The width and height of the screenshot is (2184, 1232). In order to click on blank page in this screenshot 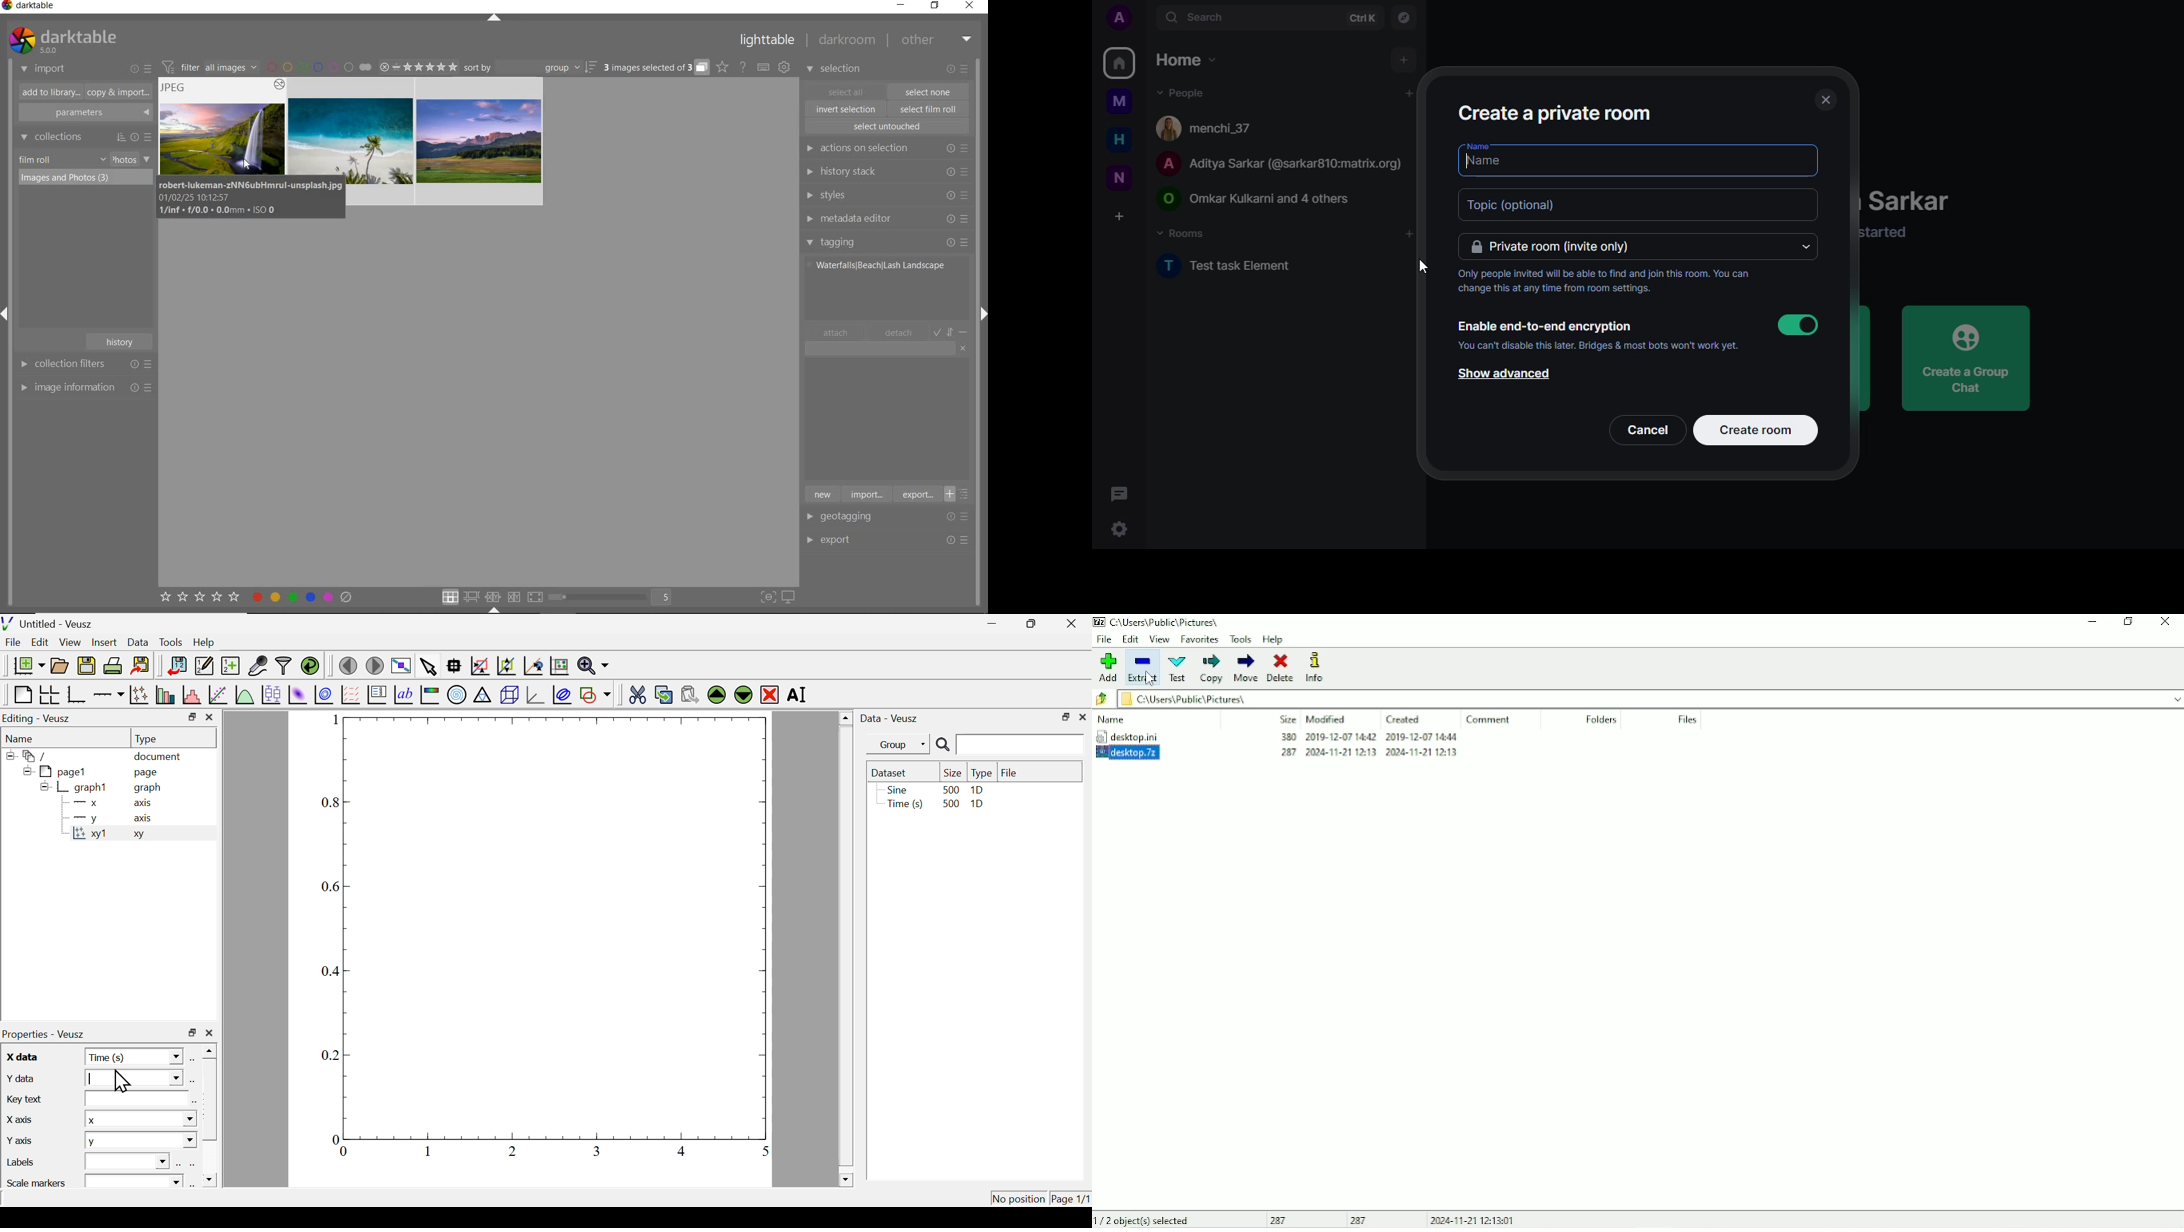, I will do `click(22, 695)`.